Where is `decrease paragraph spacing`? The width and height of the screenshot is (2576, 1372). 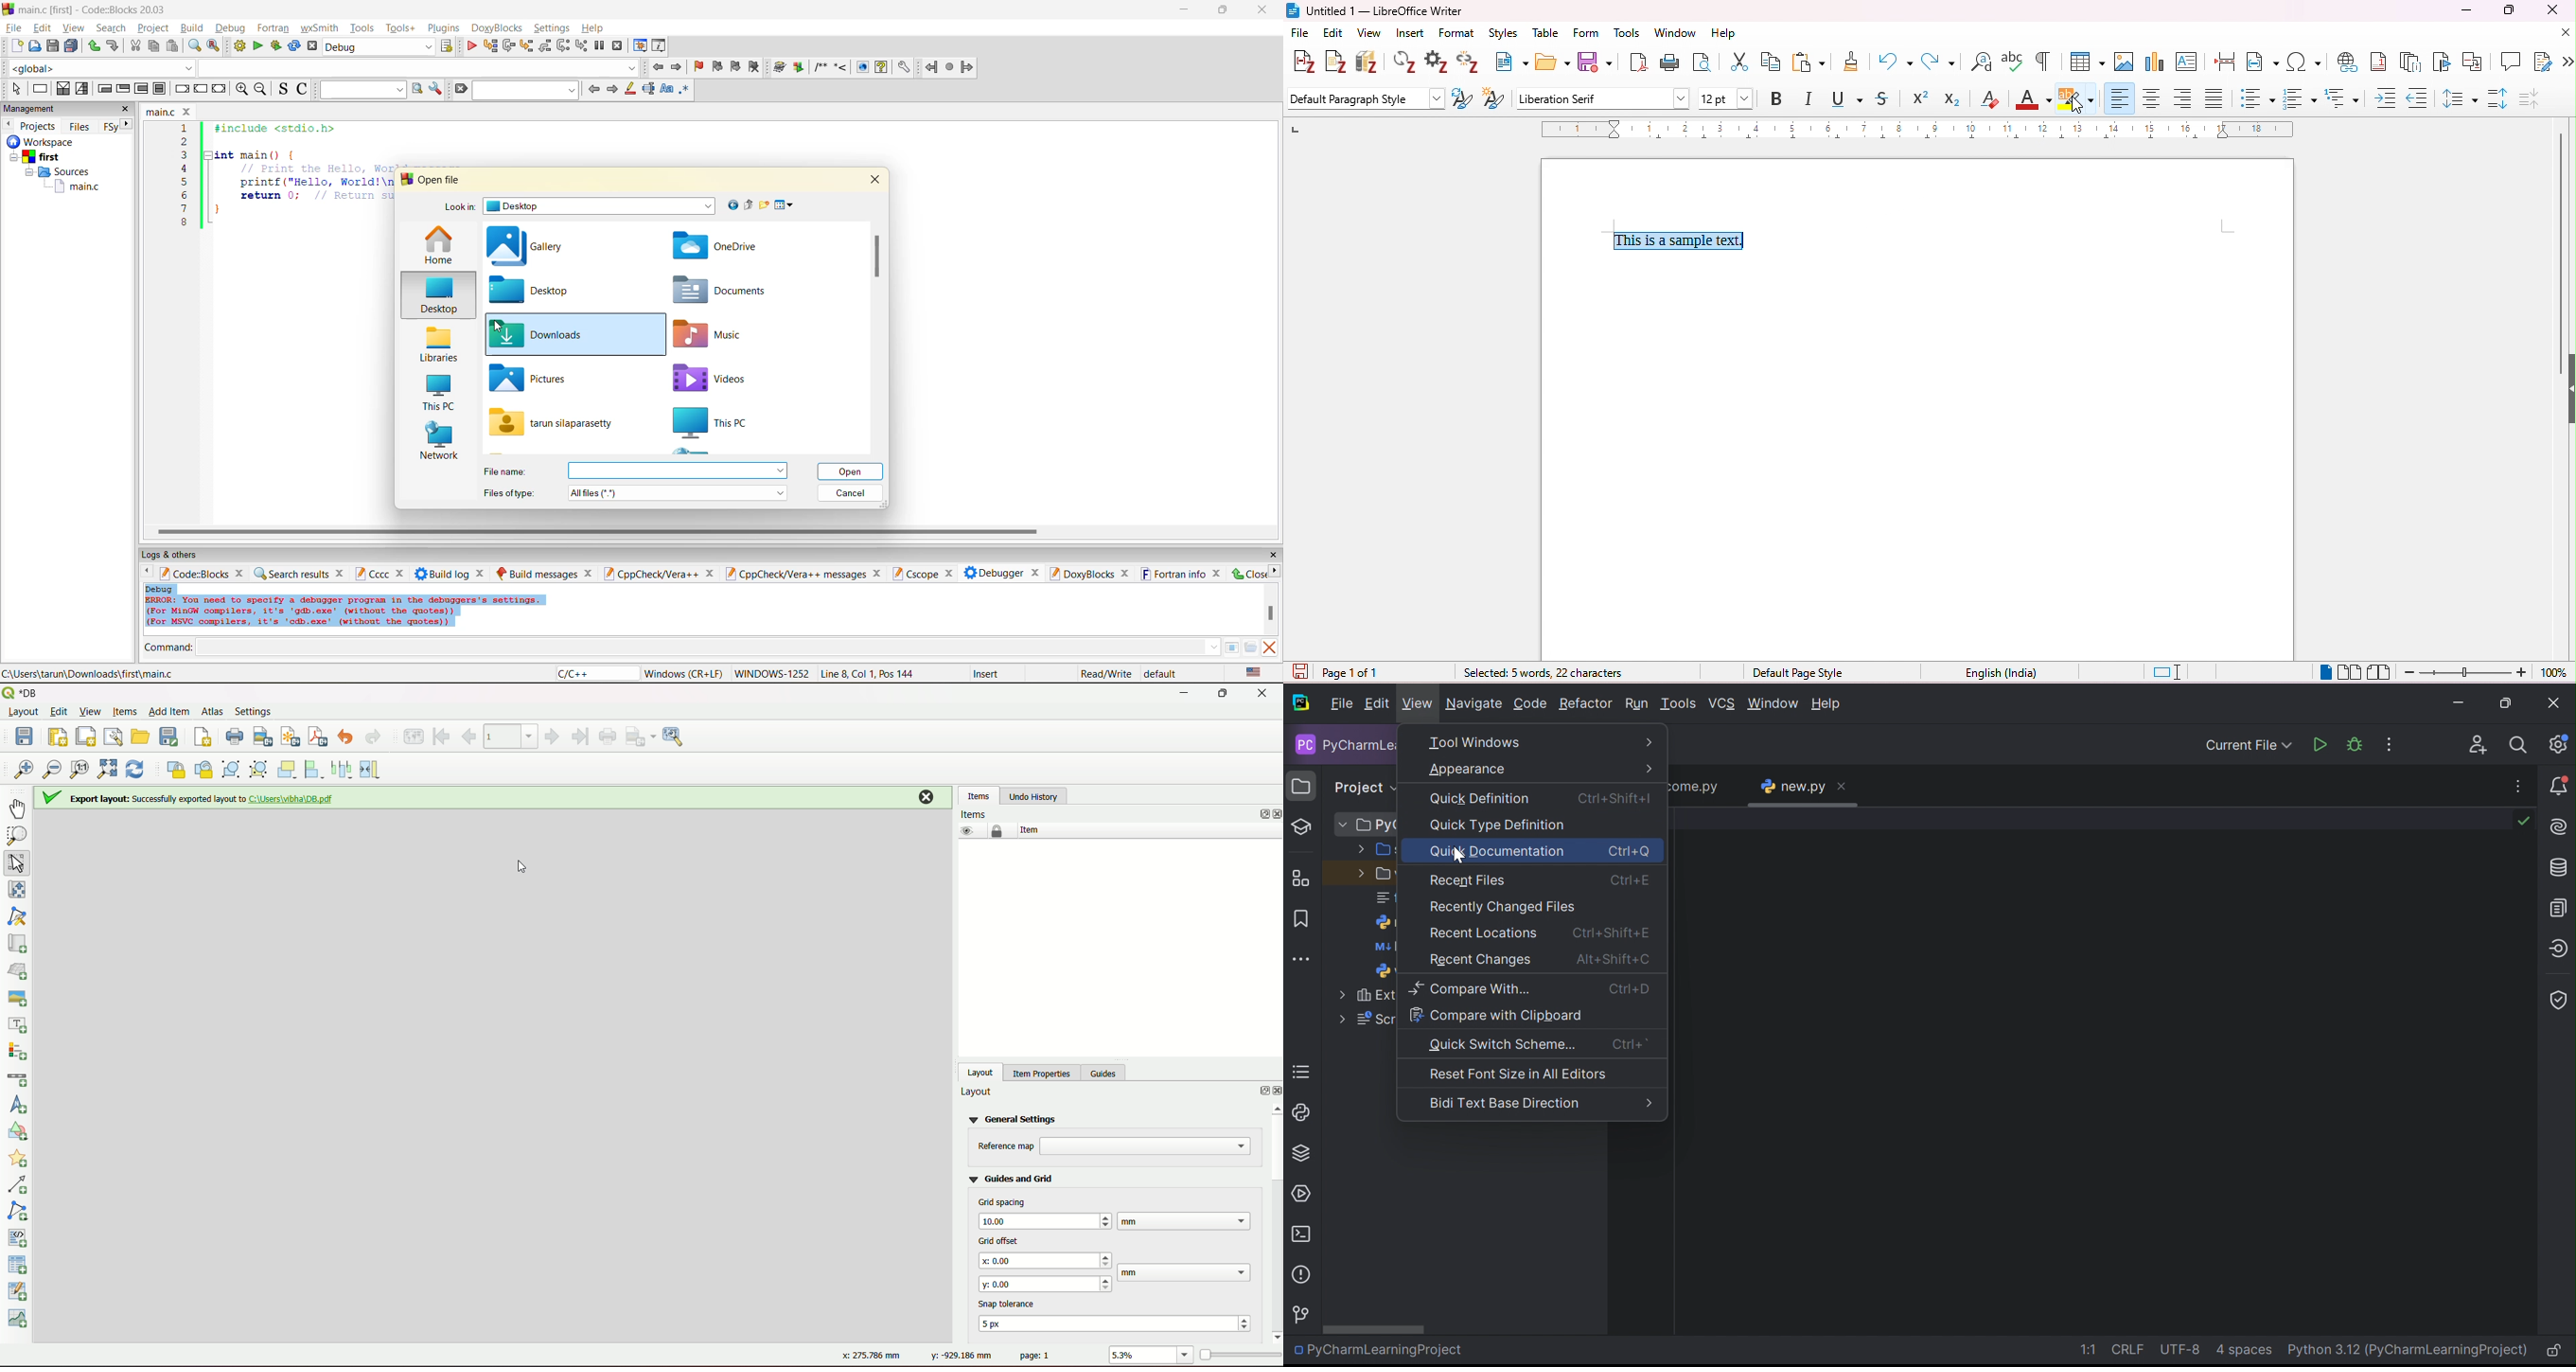
decrease paragraph spacing is located at coordinates (2529, 98).